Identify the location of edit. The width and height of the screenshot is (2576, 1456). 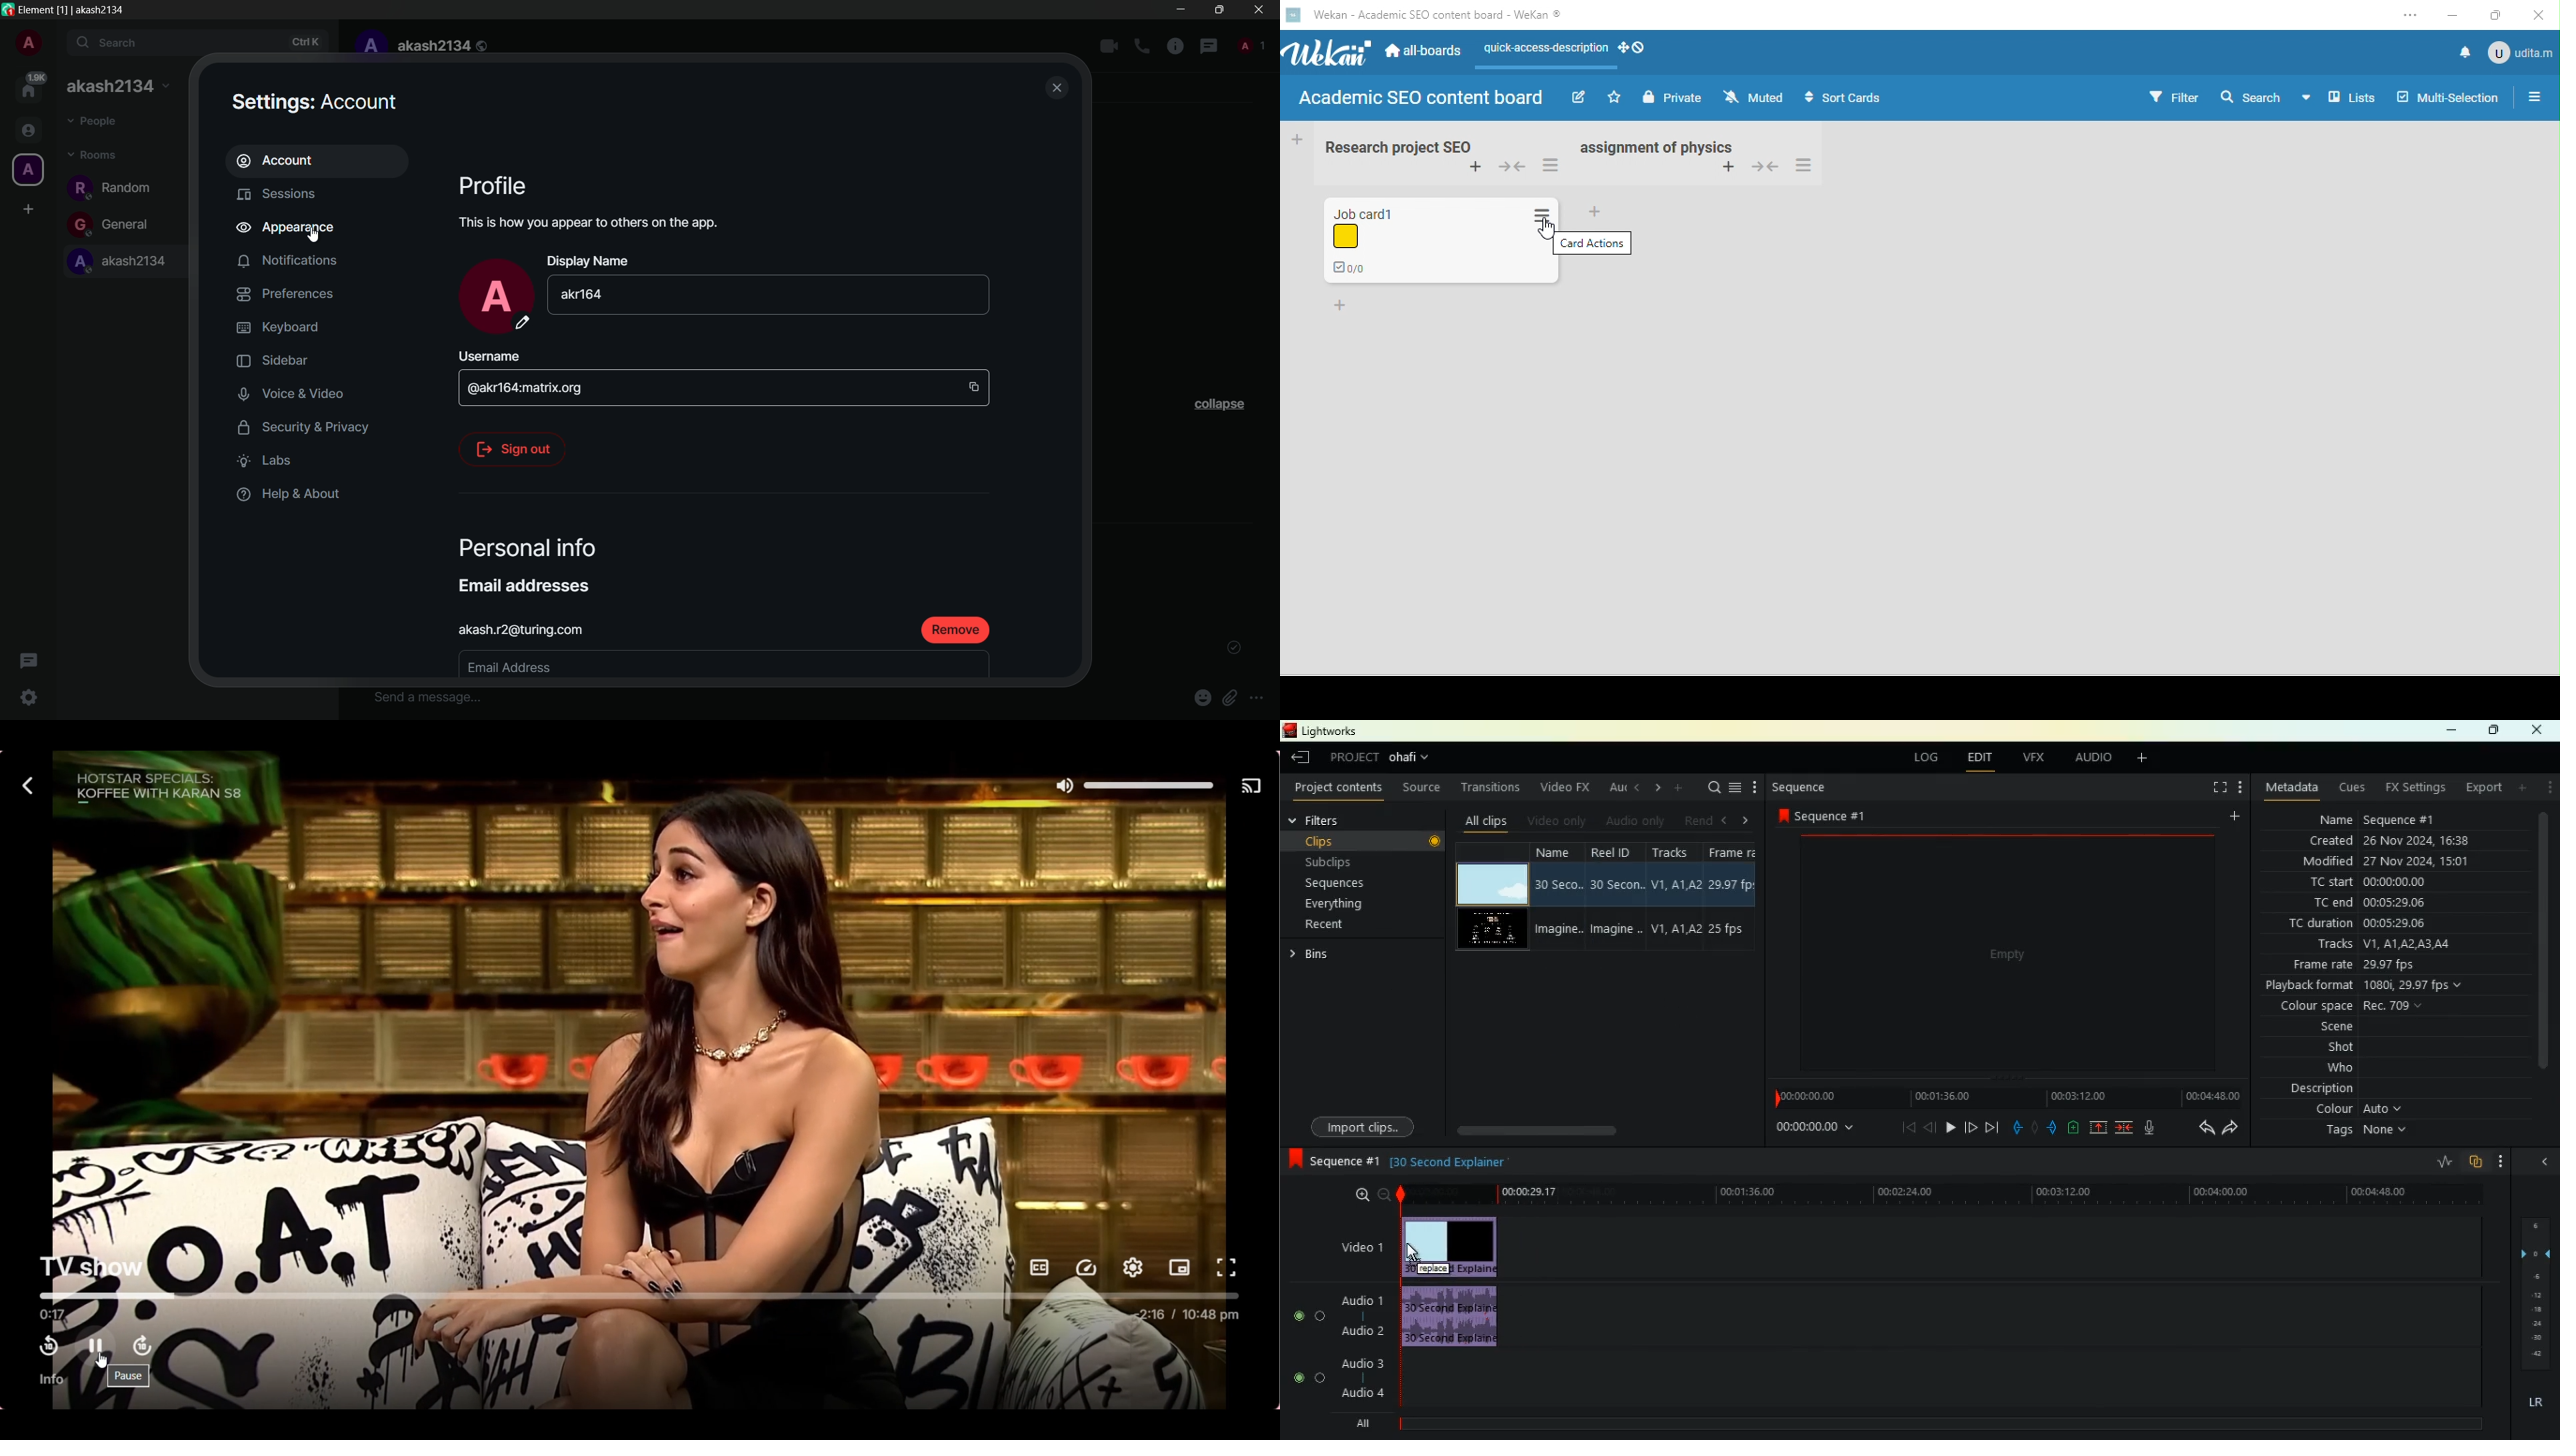
(1581, 97).